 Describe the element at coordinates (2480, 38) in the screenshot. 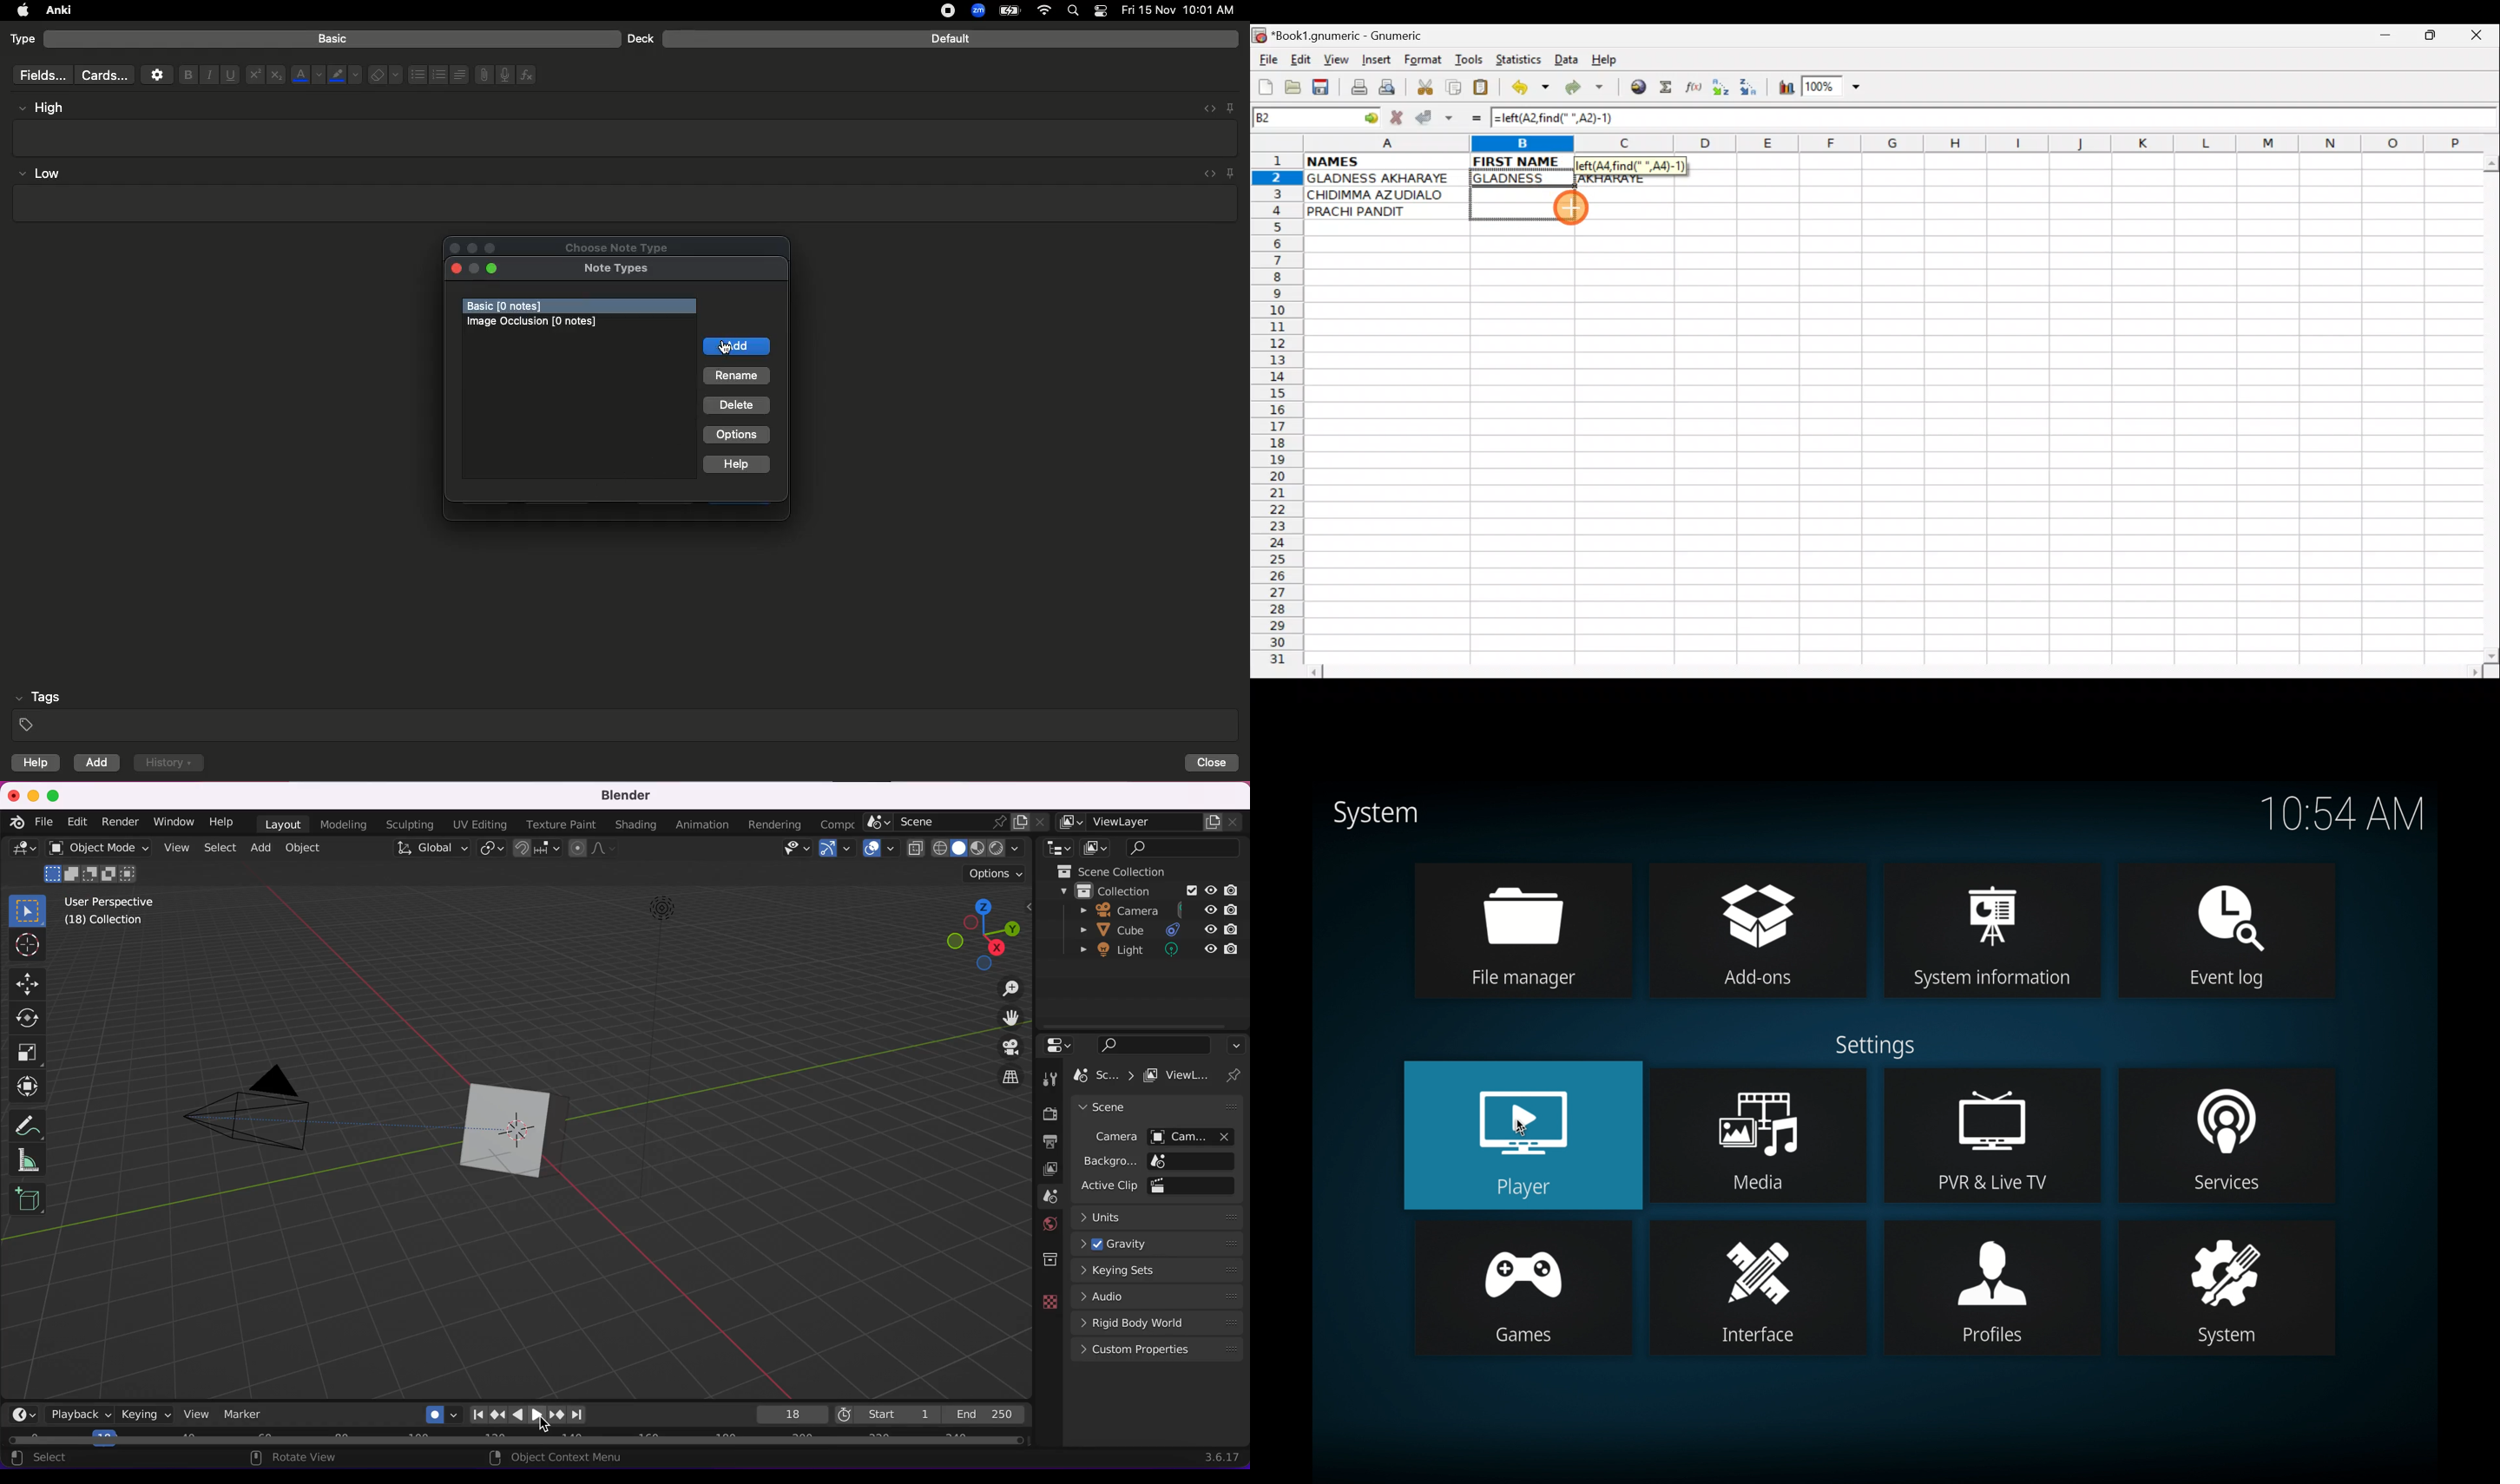

I see `Close` at that location.